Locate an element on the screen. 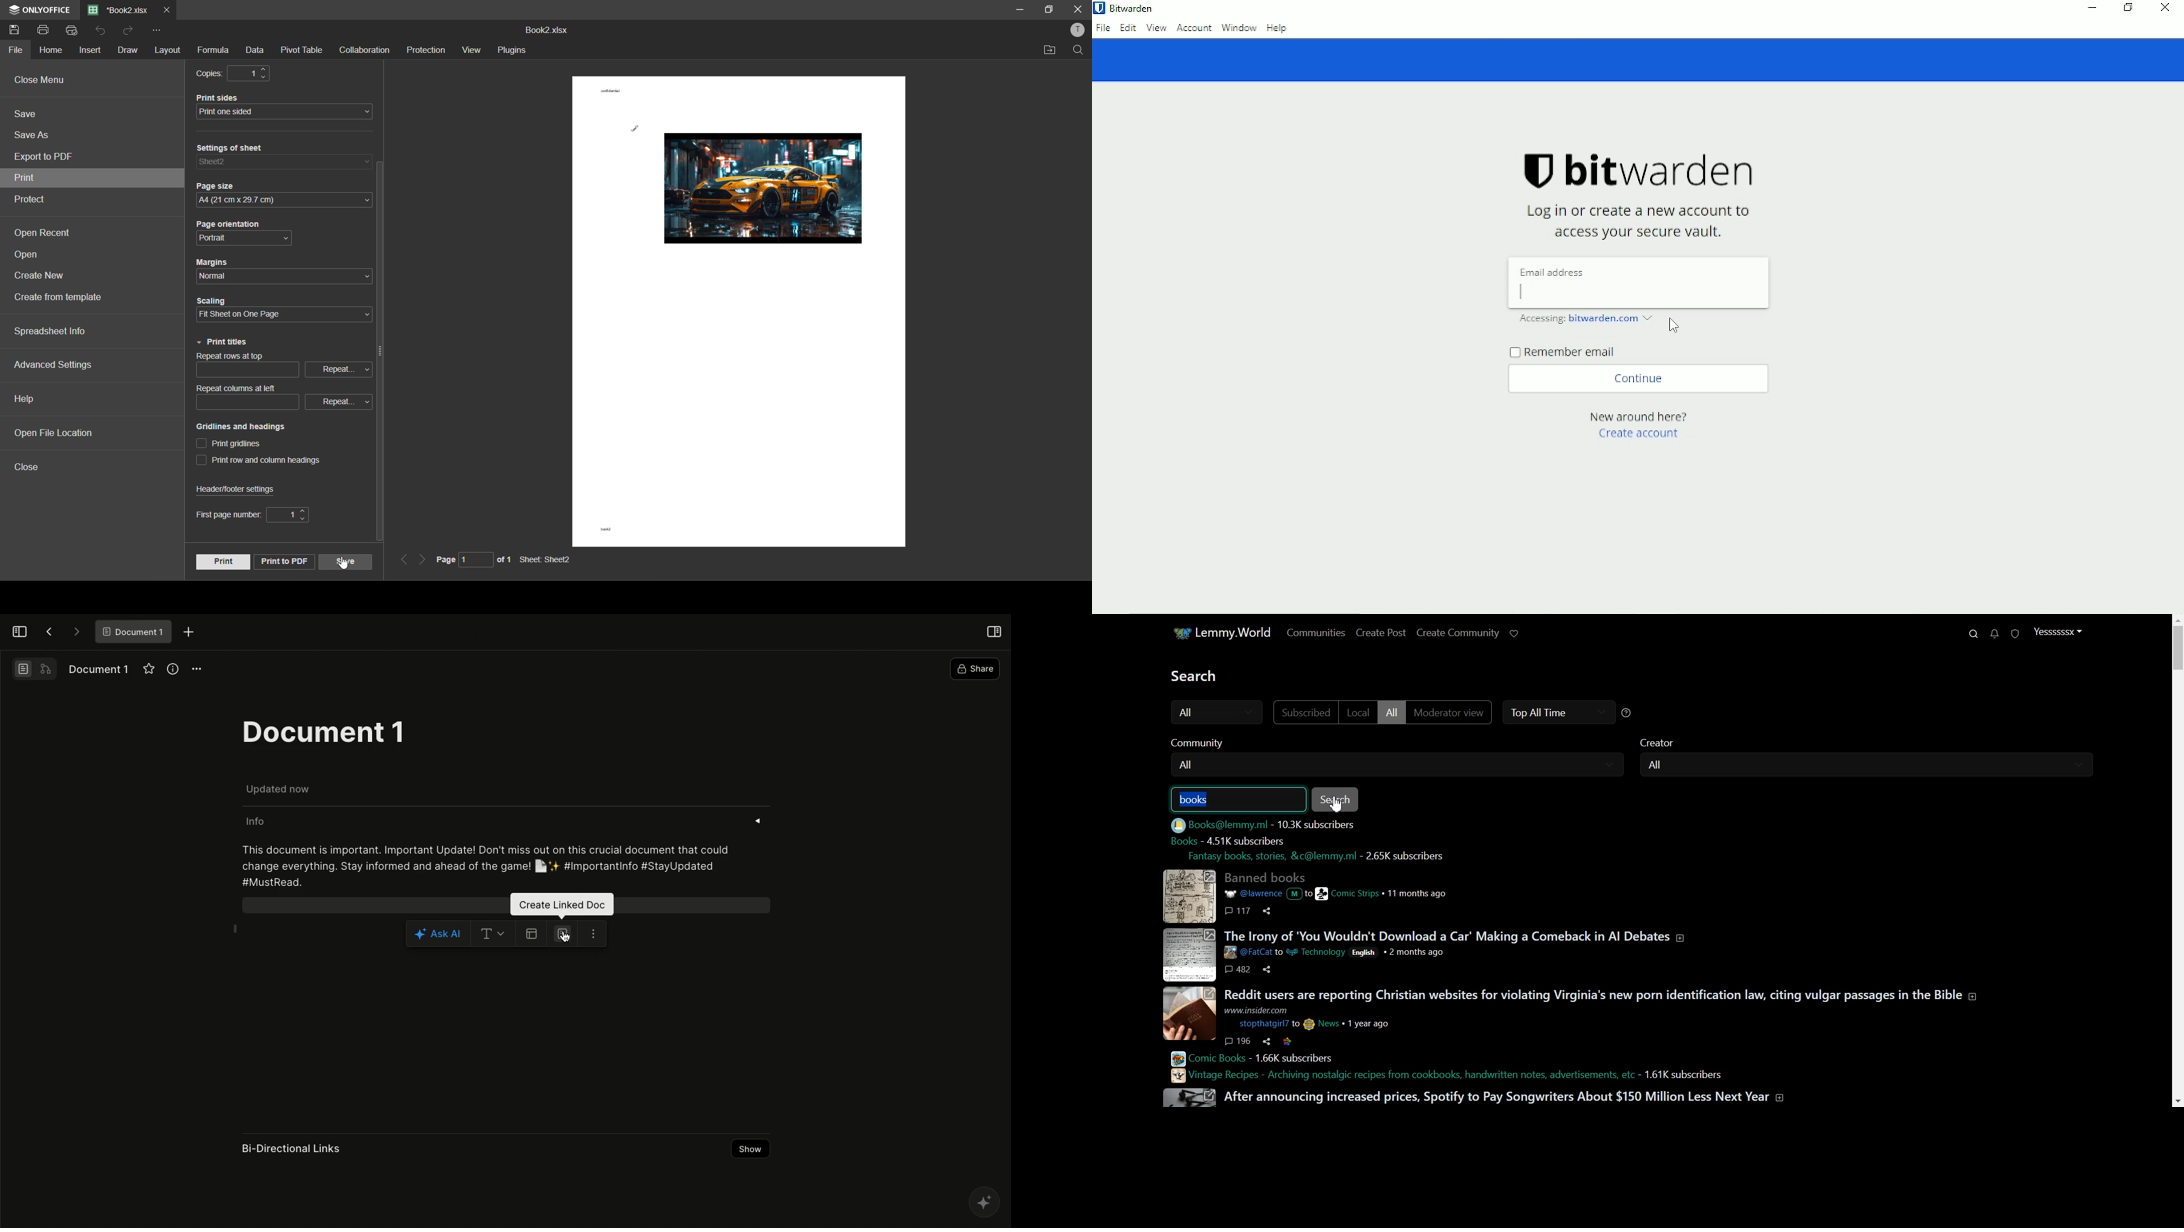  link is located at coordinates (1202, 1059).